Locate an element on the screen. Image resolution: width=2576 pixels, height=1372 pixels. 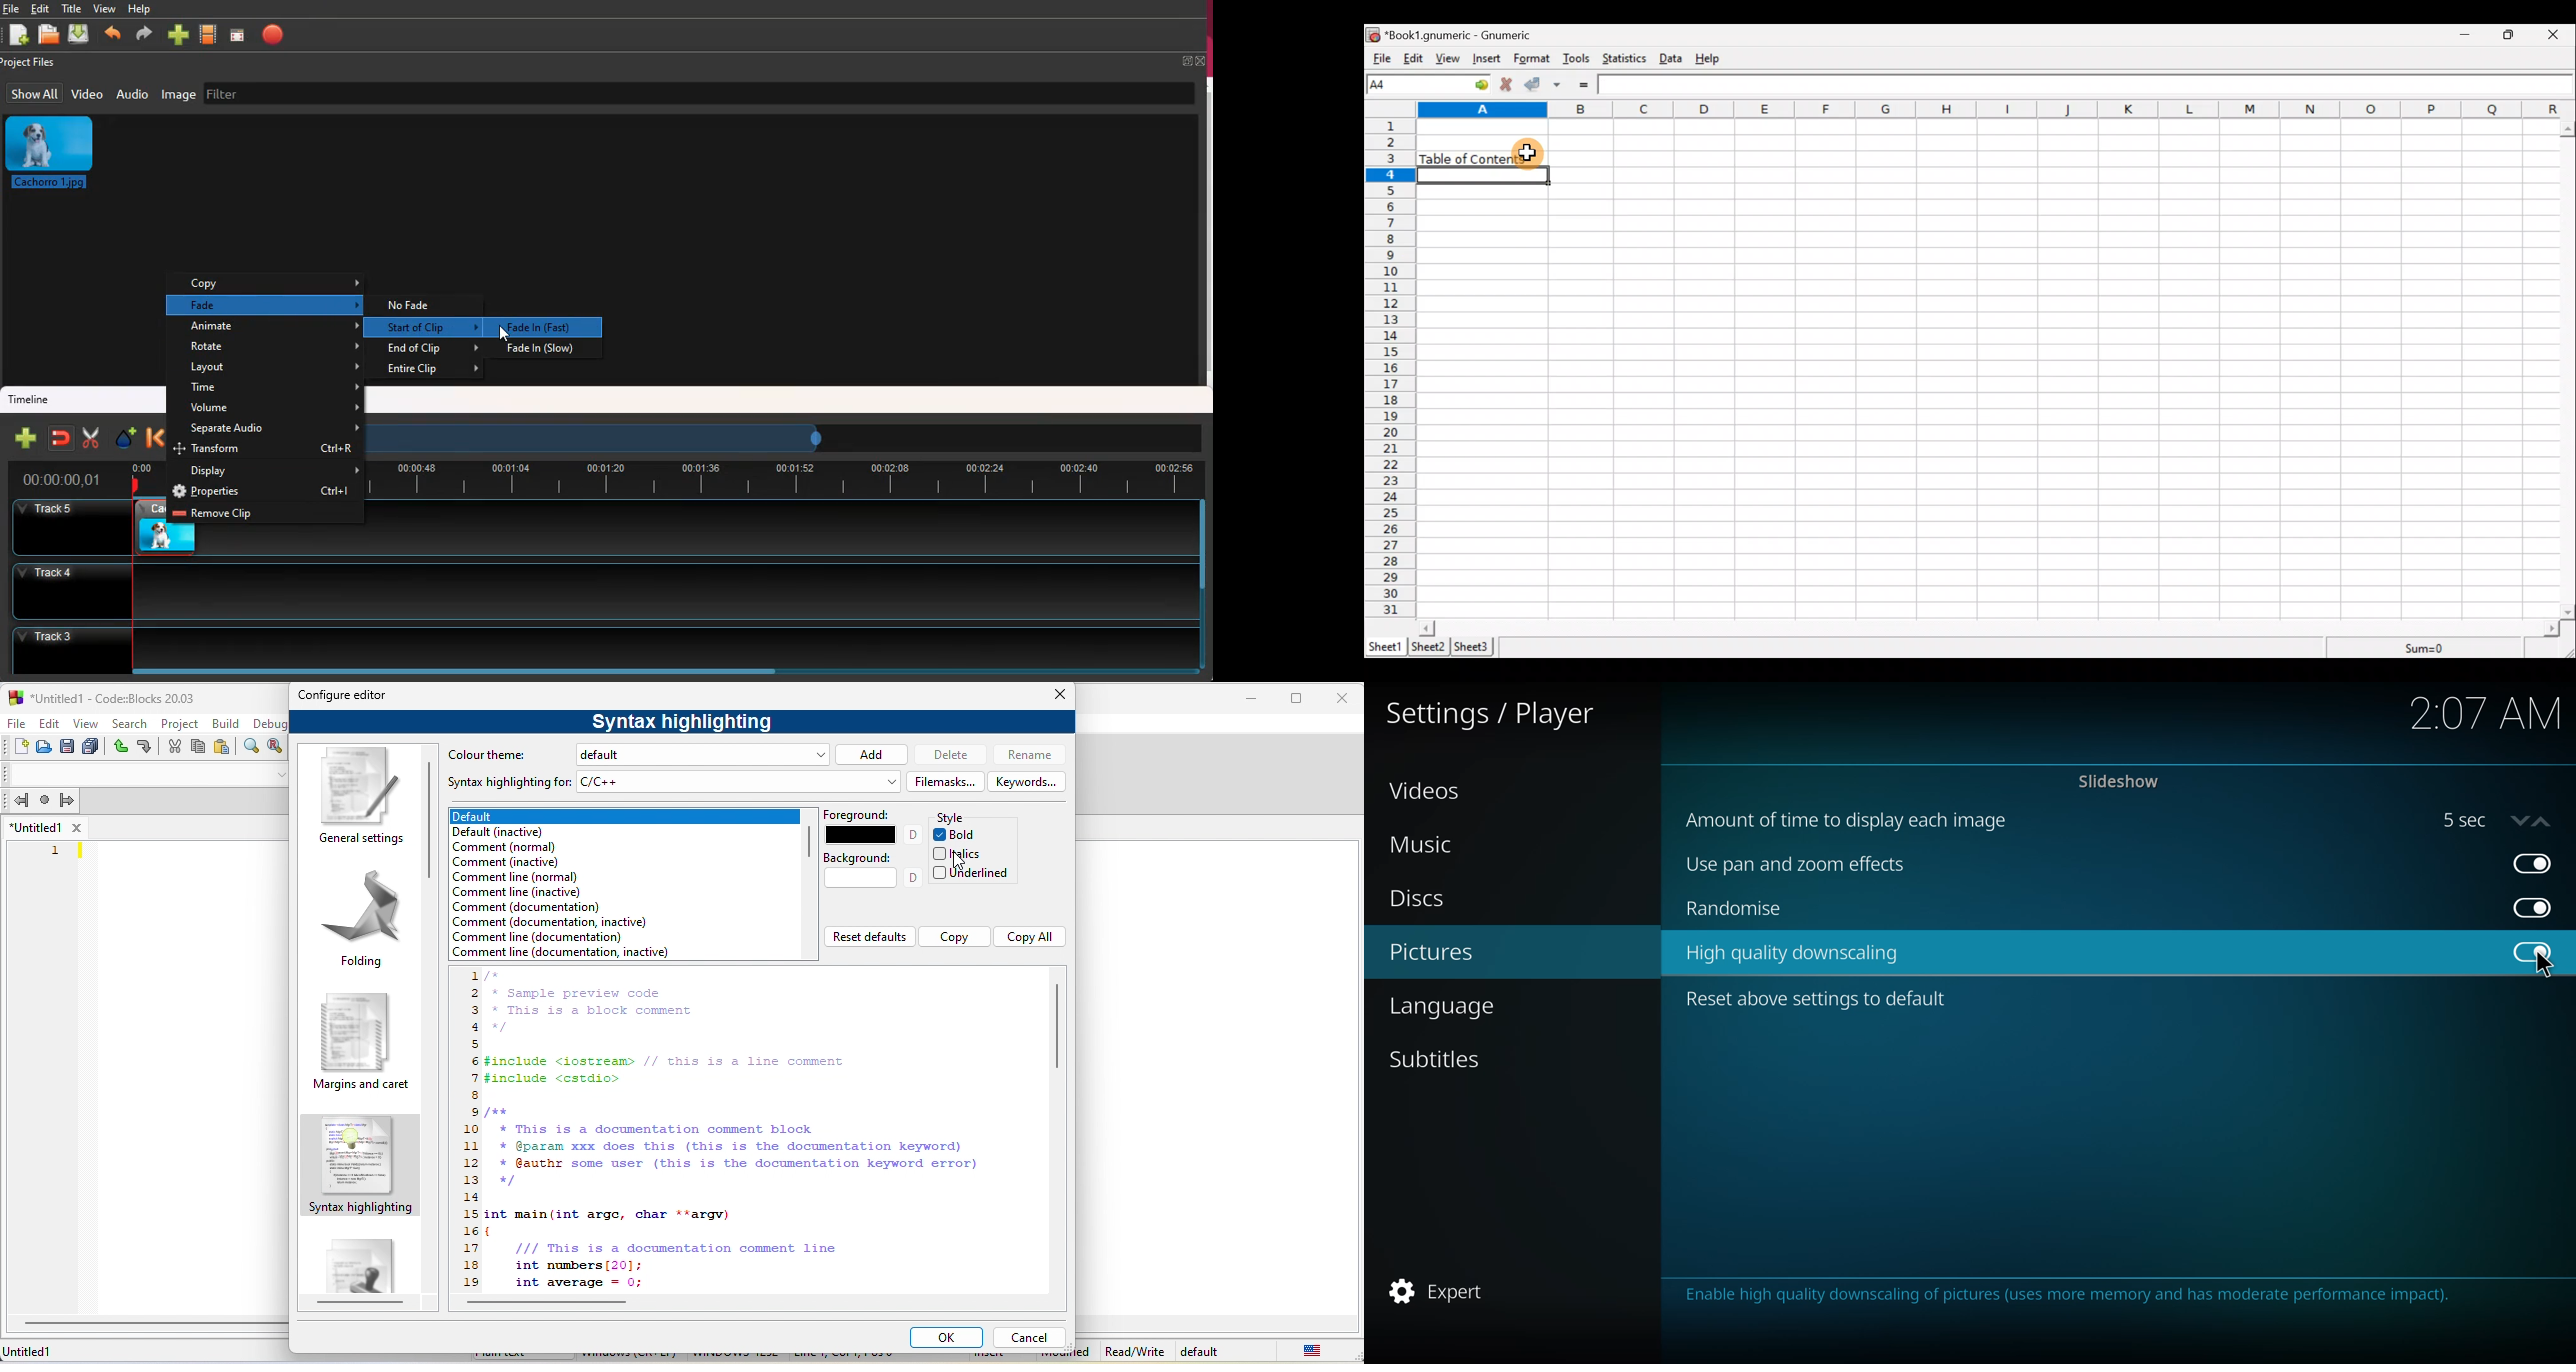
language is located at coordinates (1461, 1007).